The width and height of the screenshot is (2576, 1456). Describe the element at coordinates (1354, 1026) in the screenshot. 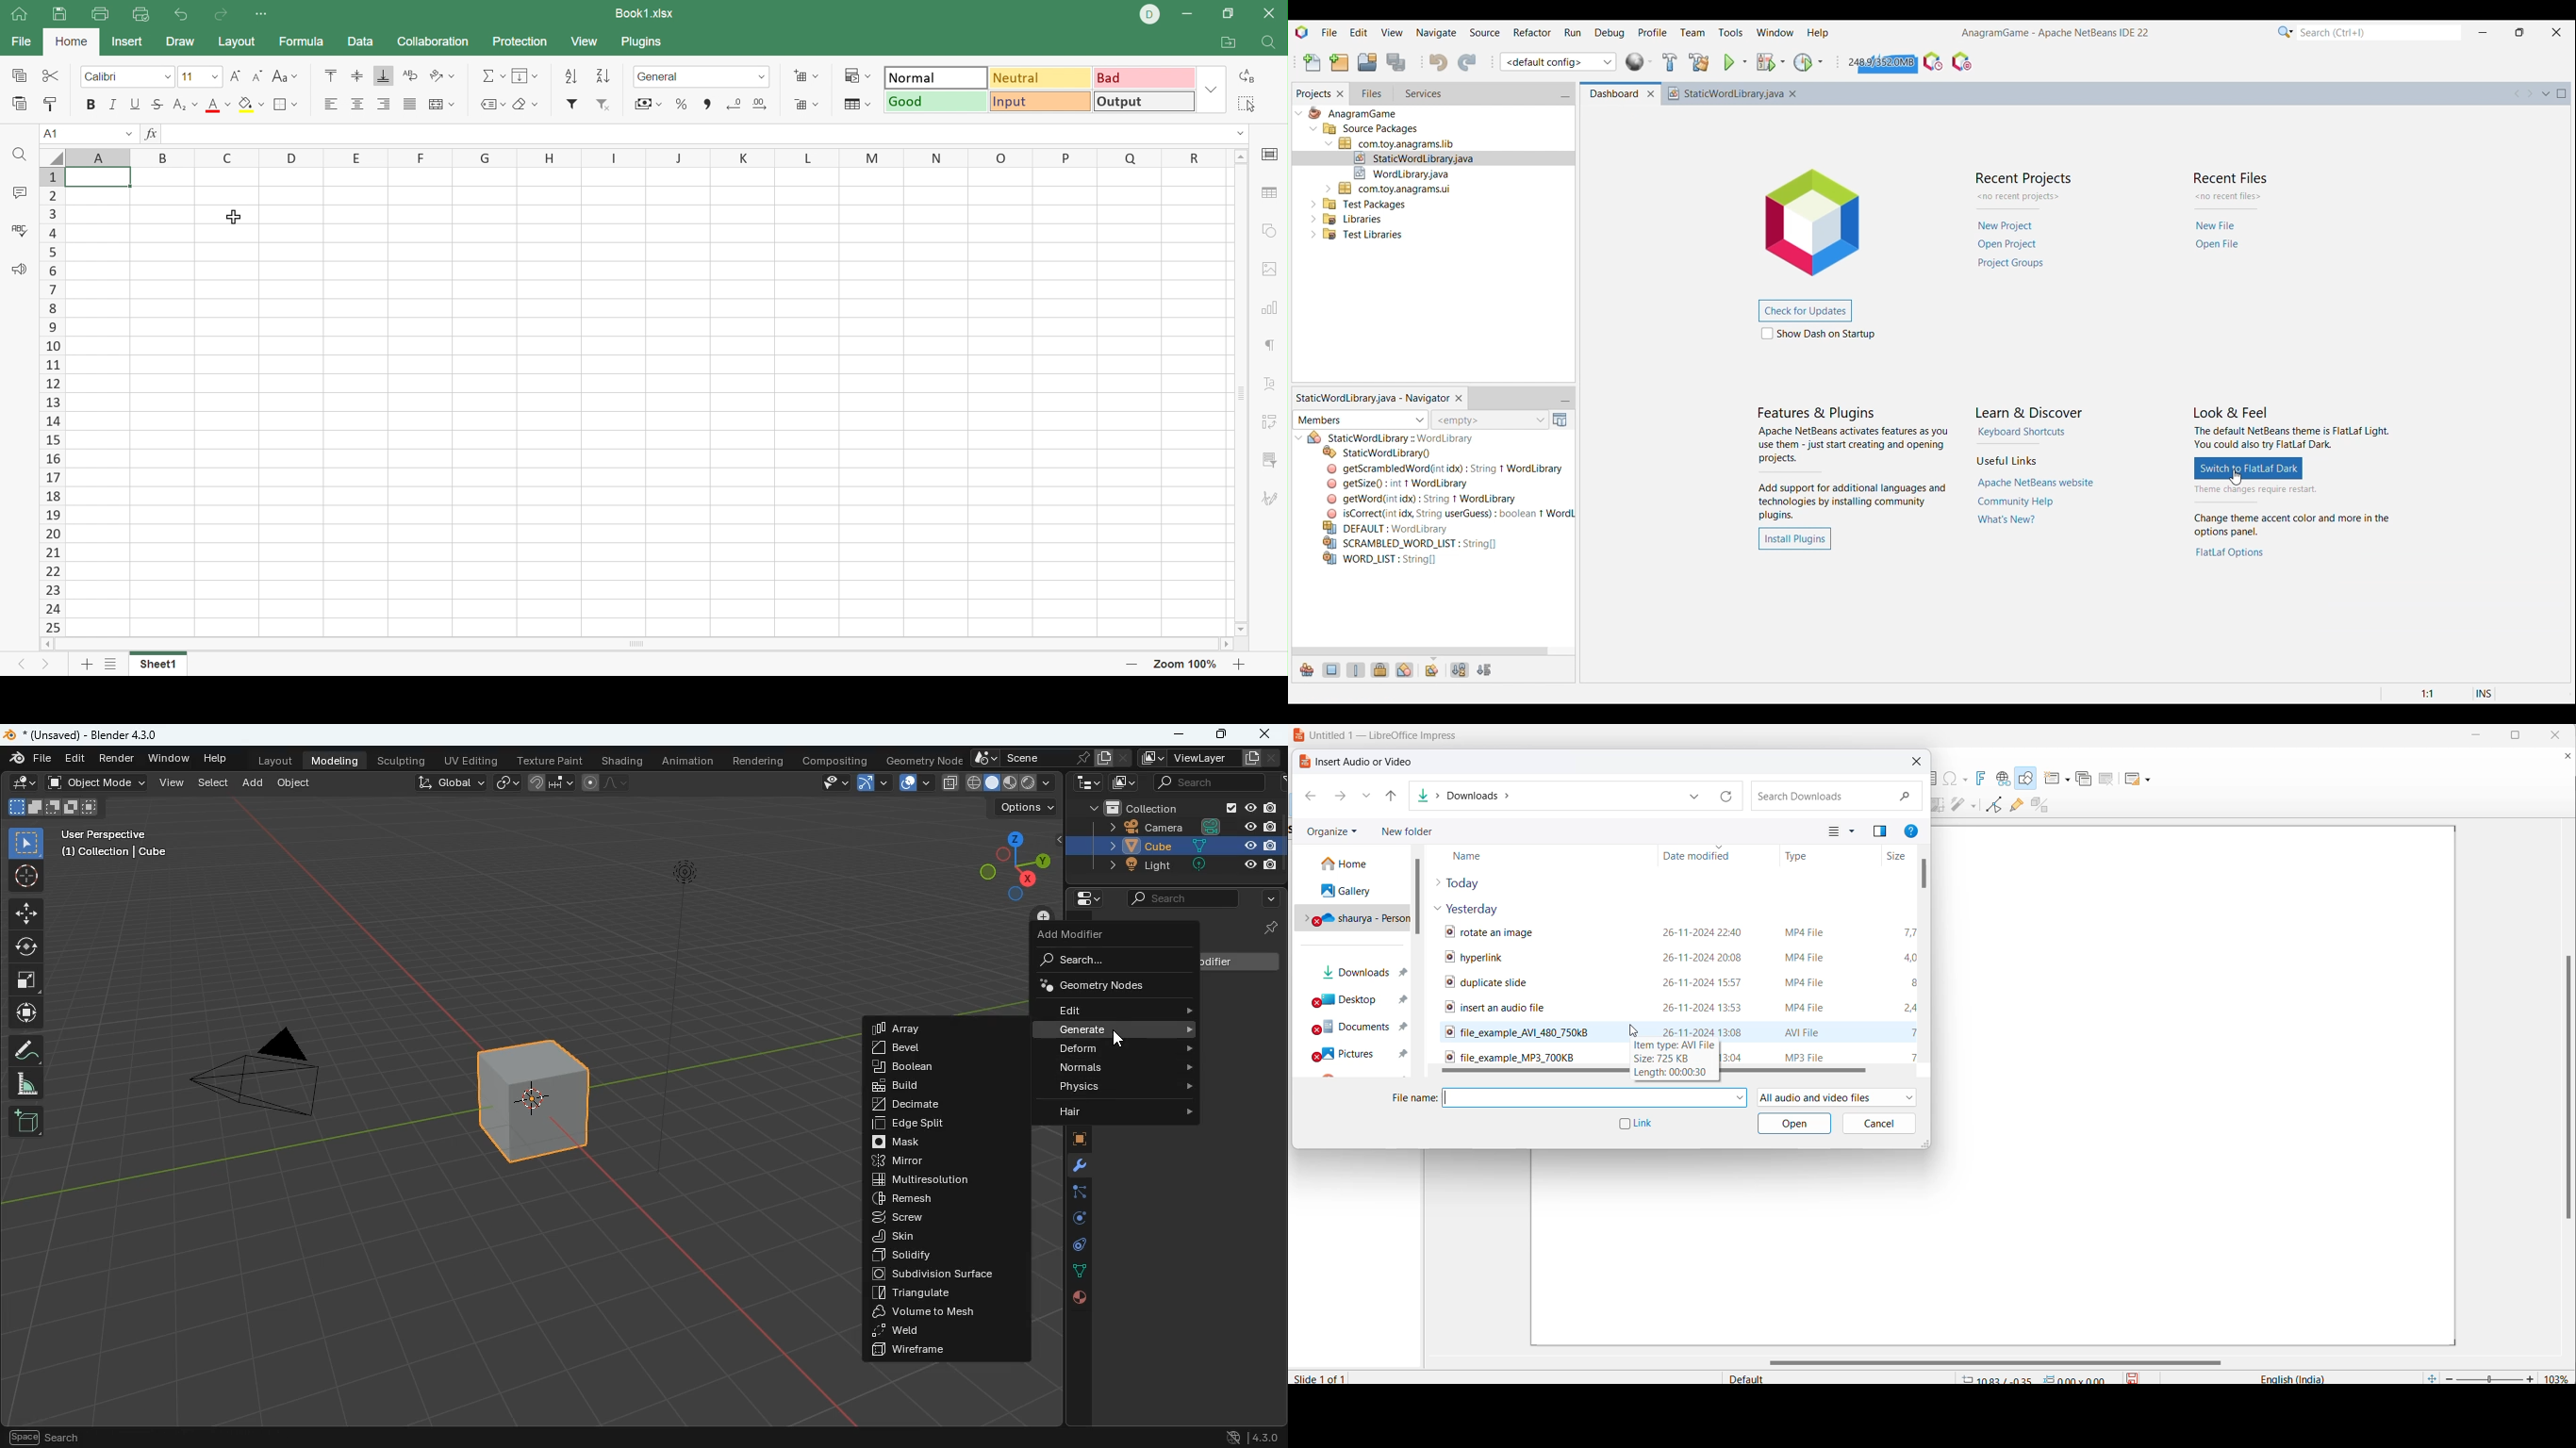

I see `documents` at that location.